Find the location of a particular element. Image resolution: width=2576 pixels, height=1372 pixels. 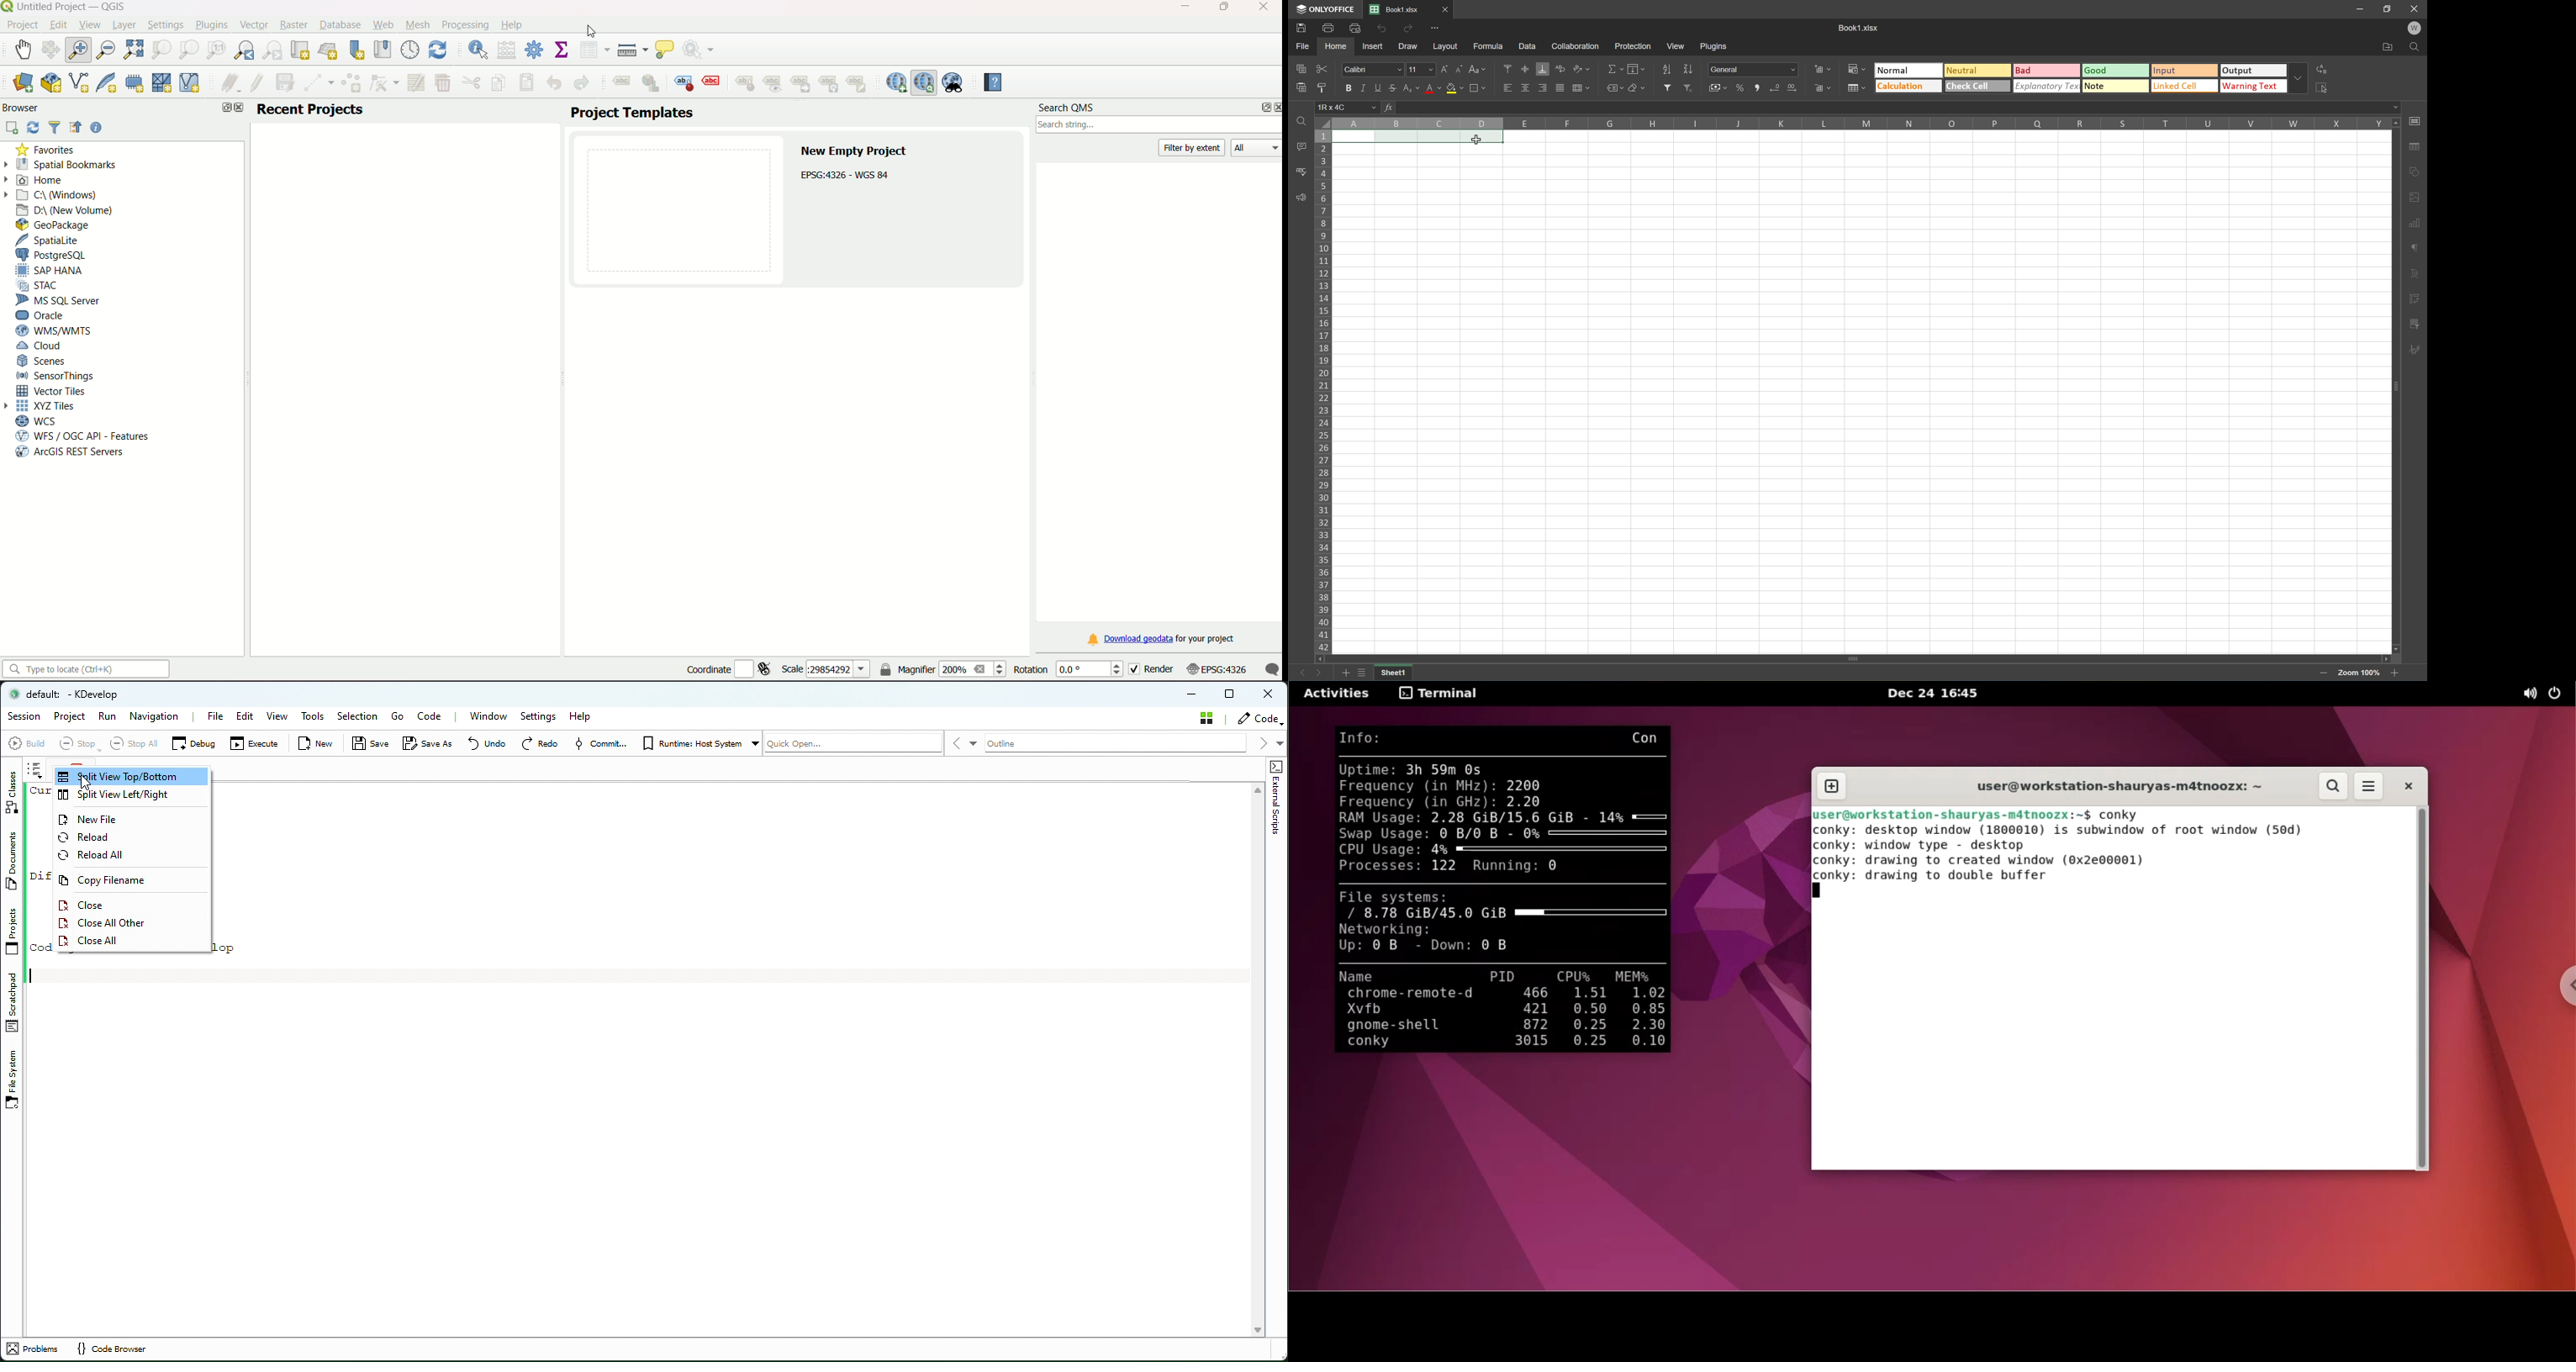

Collaboration is located at coordinates (1579, 47).